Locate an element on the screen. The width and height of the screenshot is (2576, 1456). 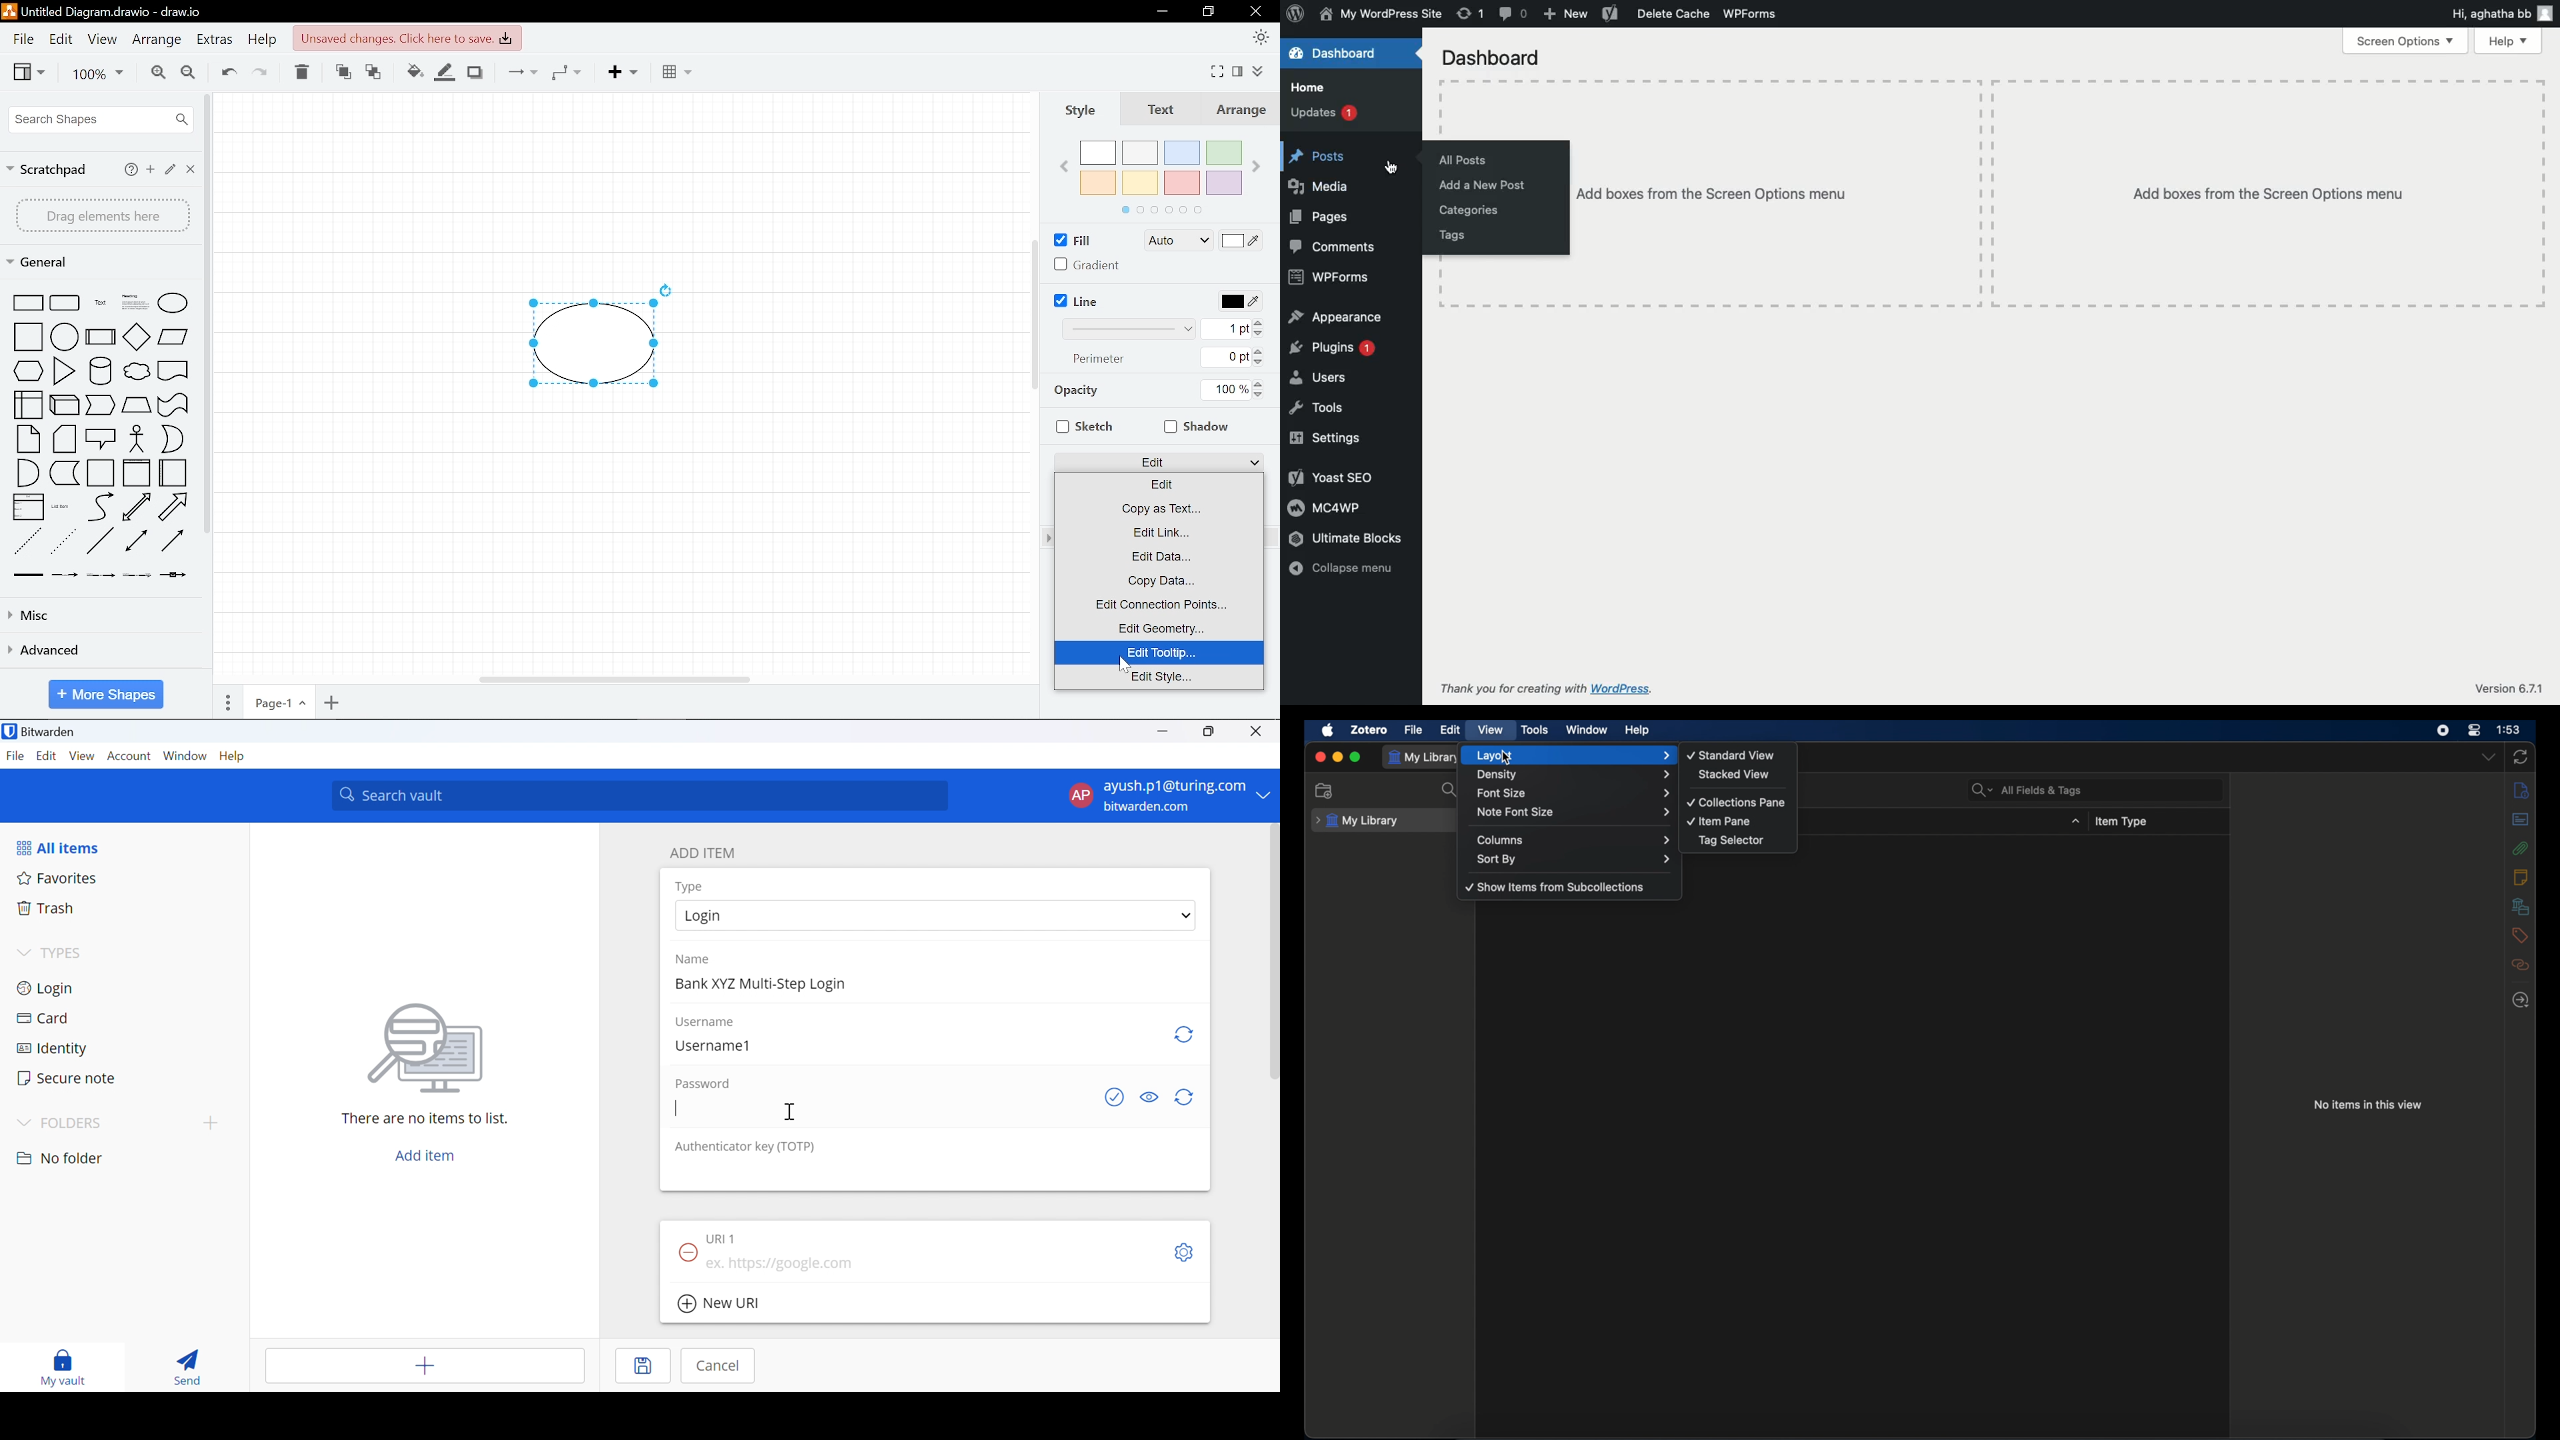
my library is located at coordinates (1357, 821).